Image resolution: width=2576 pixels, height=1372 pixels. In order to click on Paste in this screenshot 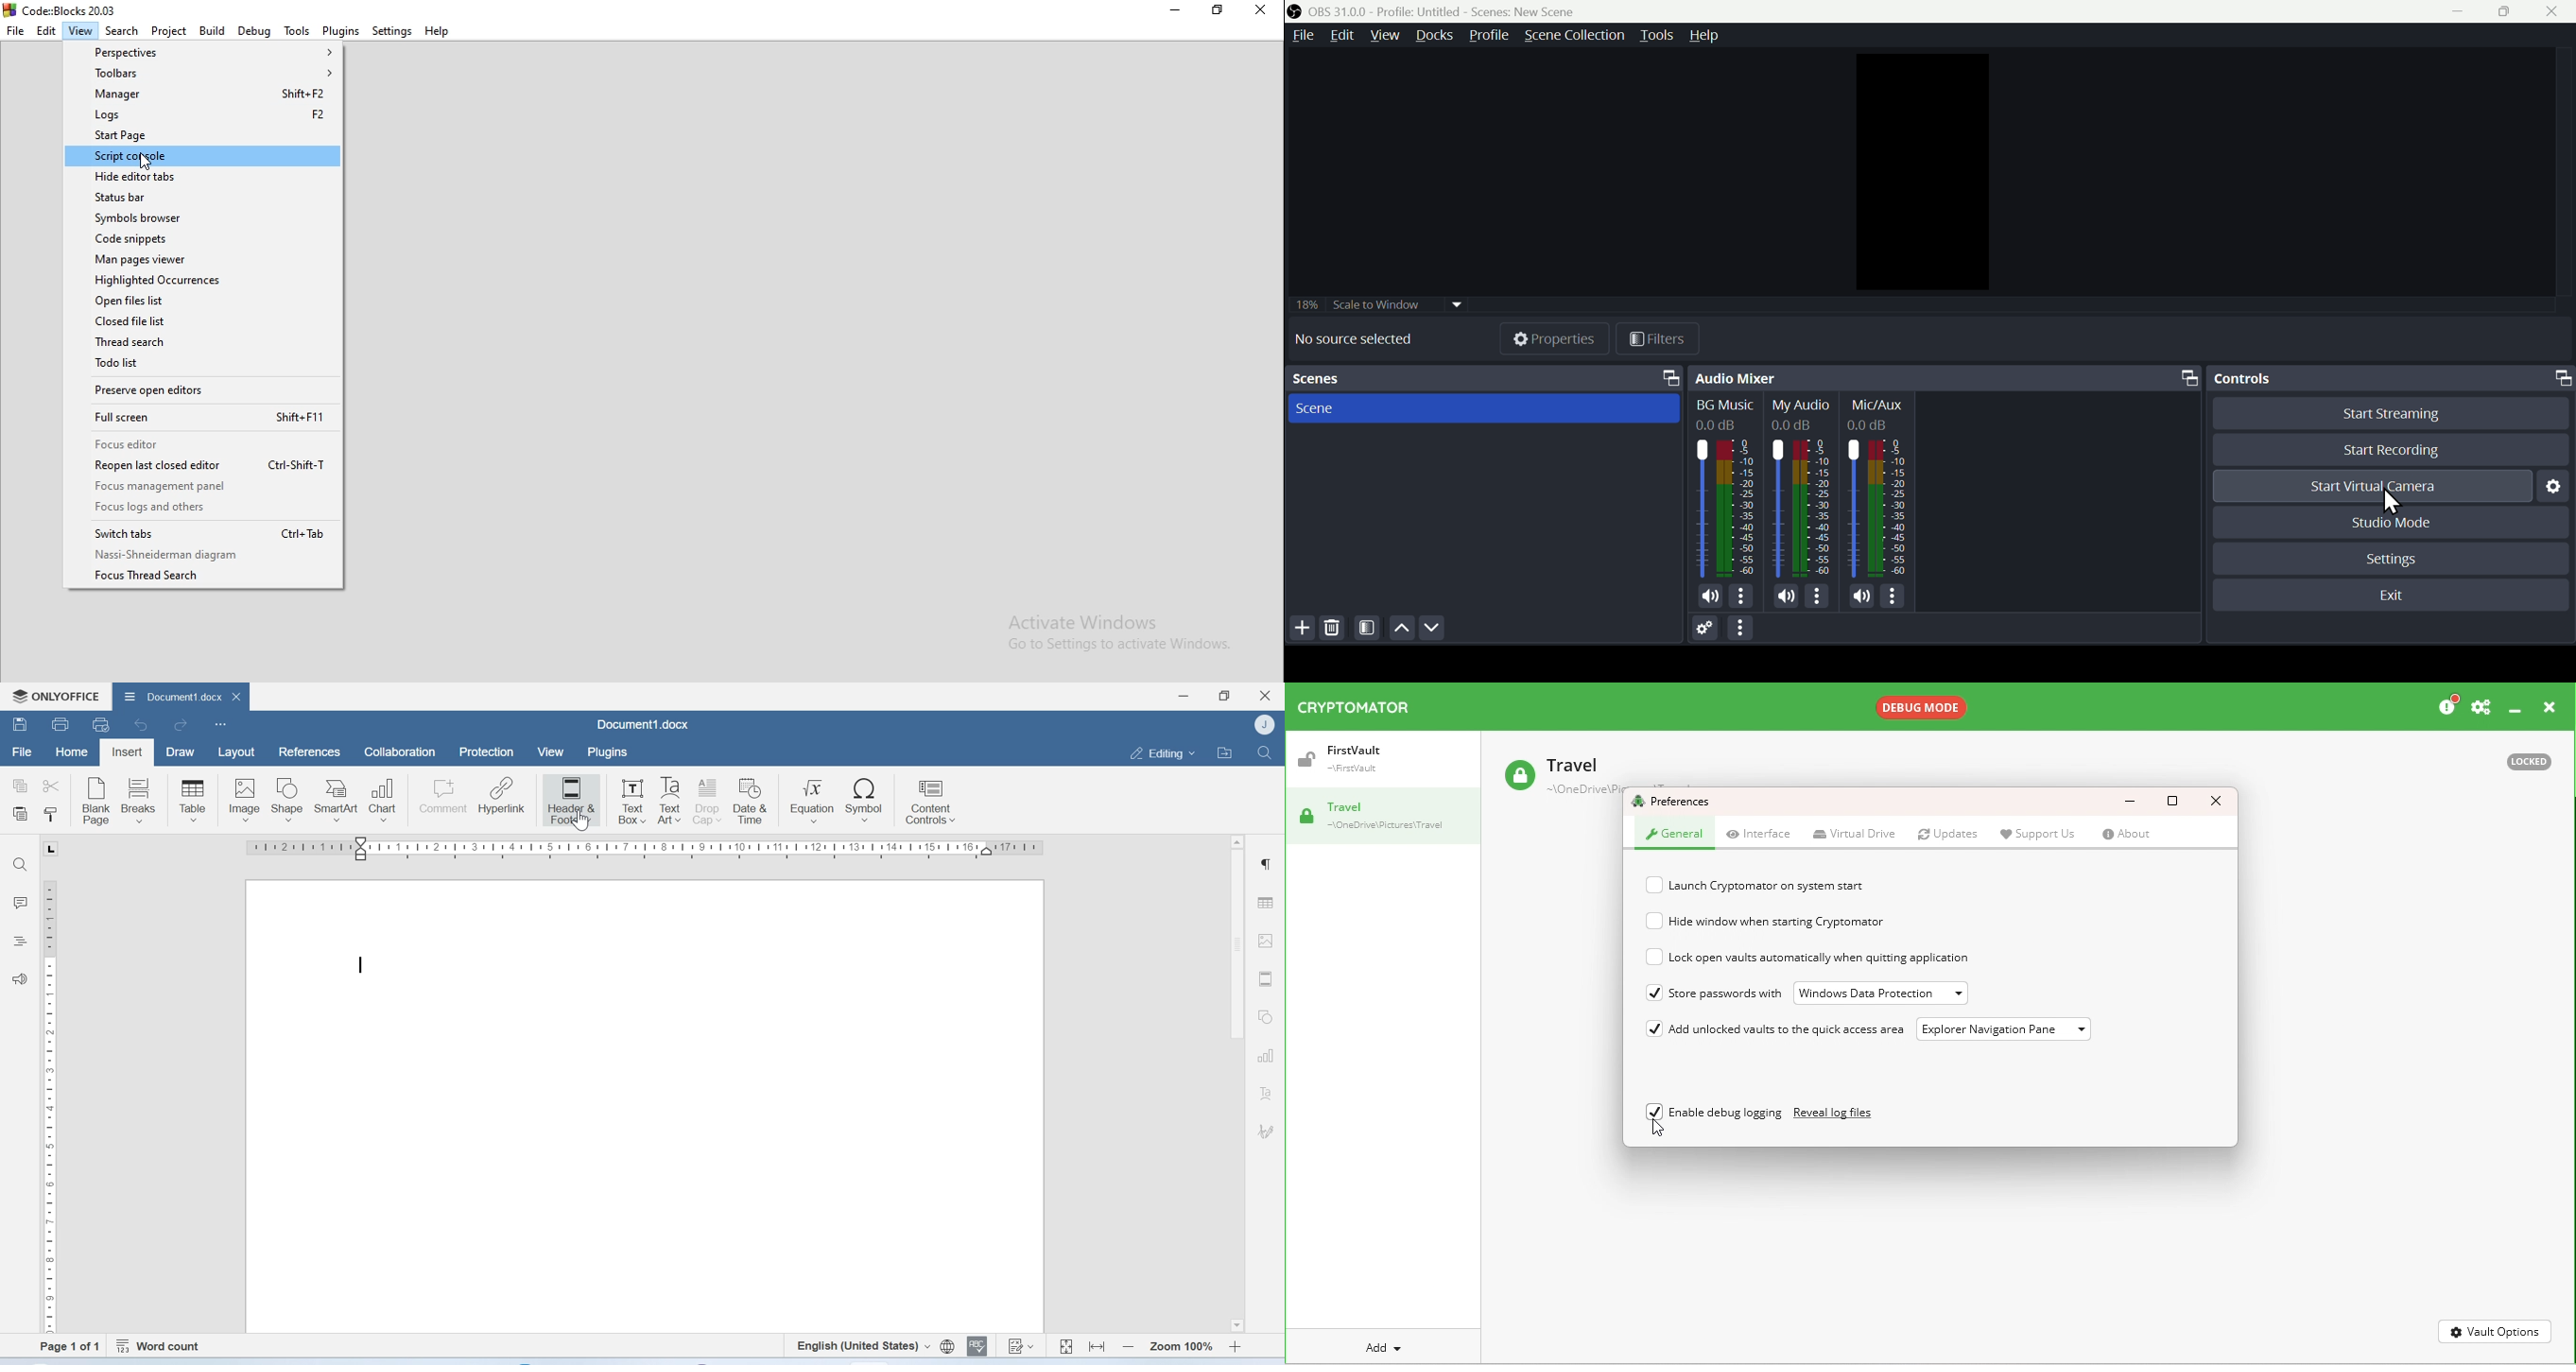, I will do `click(21, 815)`.